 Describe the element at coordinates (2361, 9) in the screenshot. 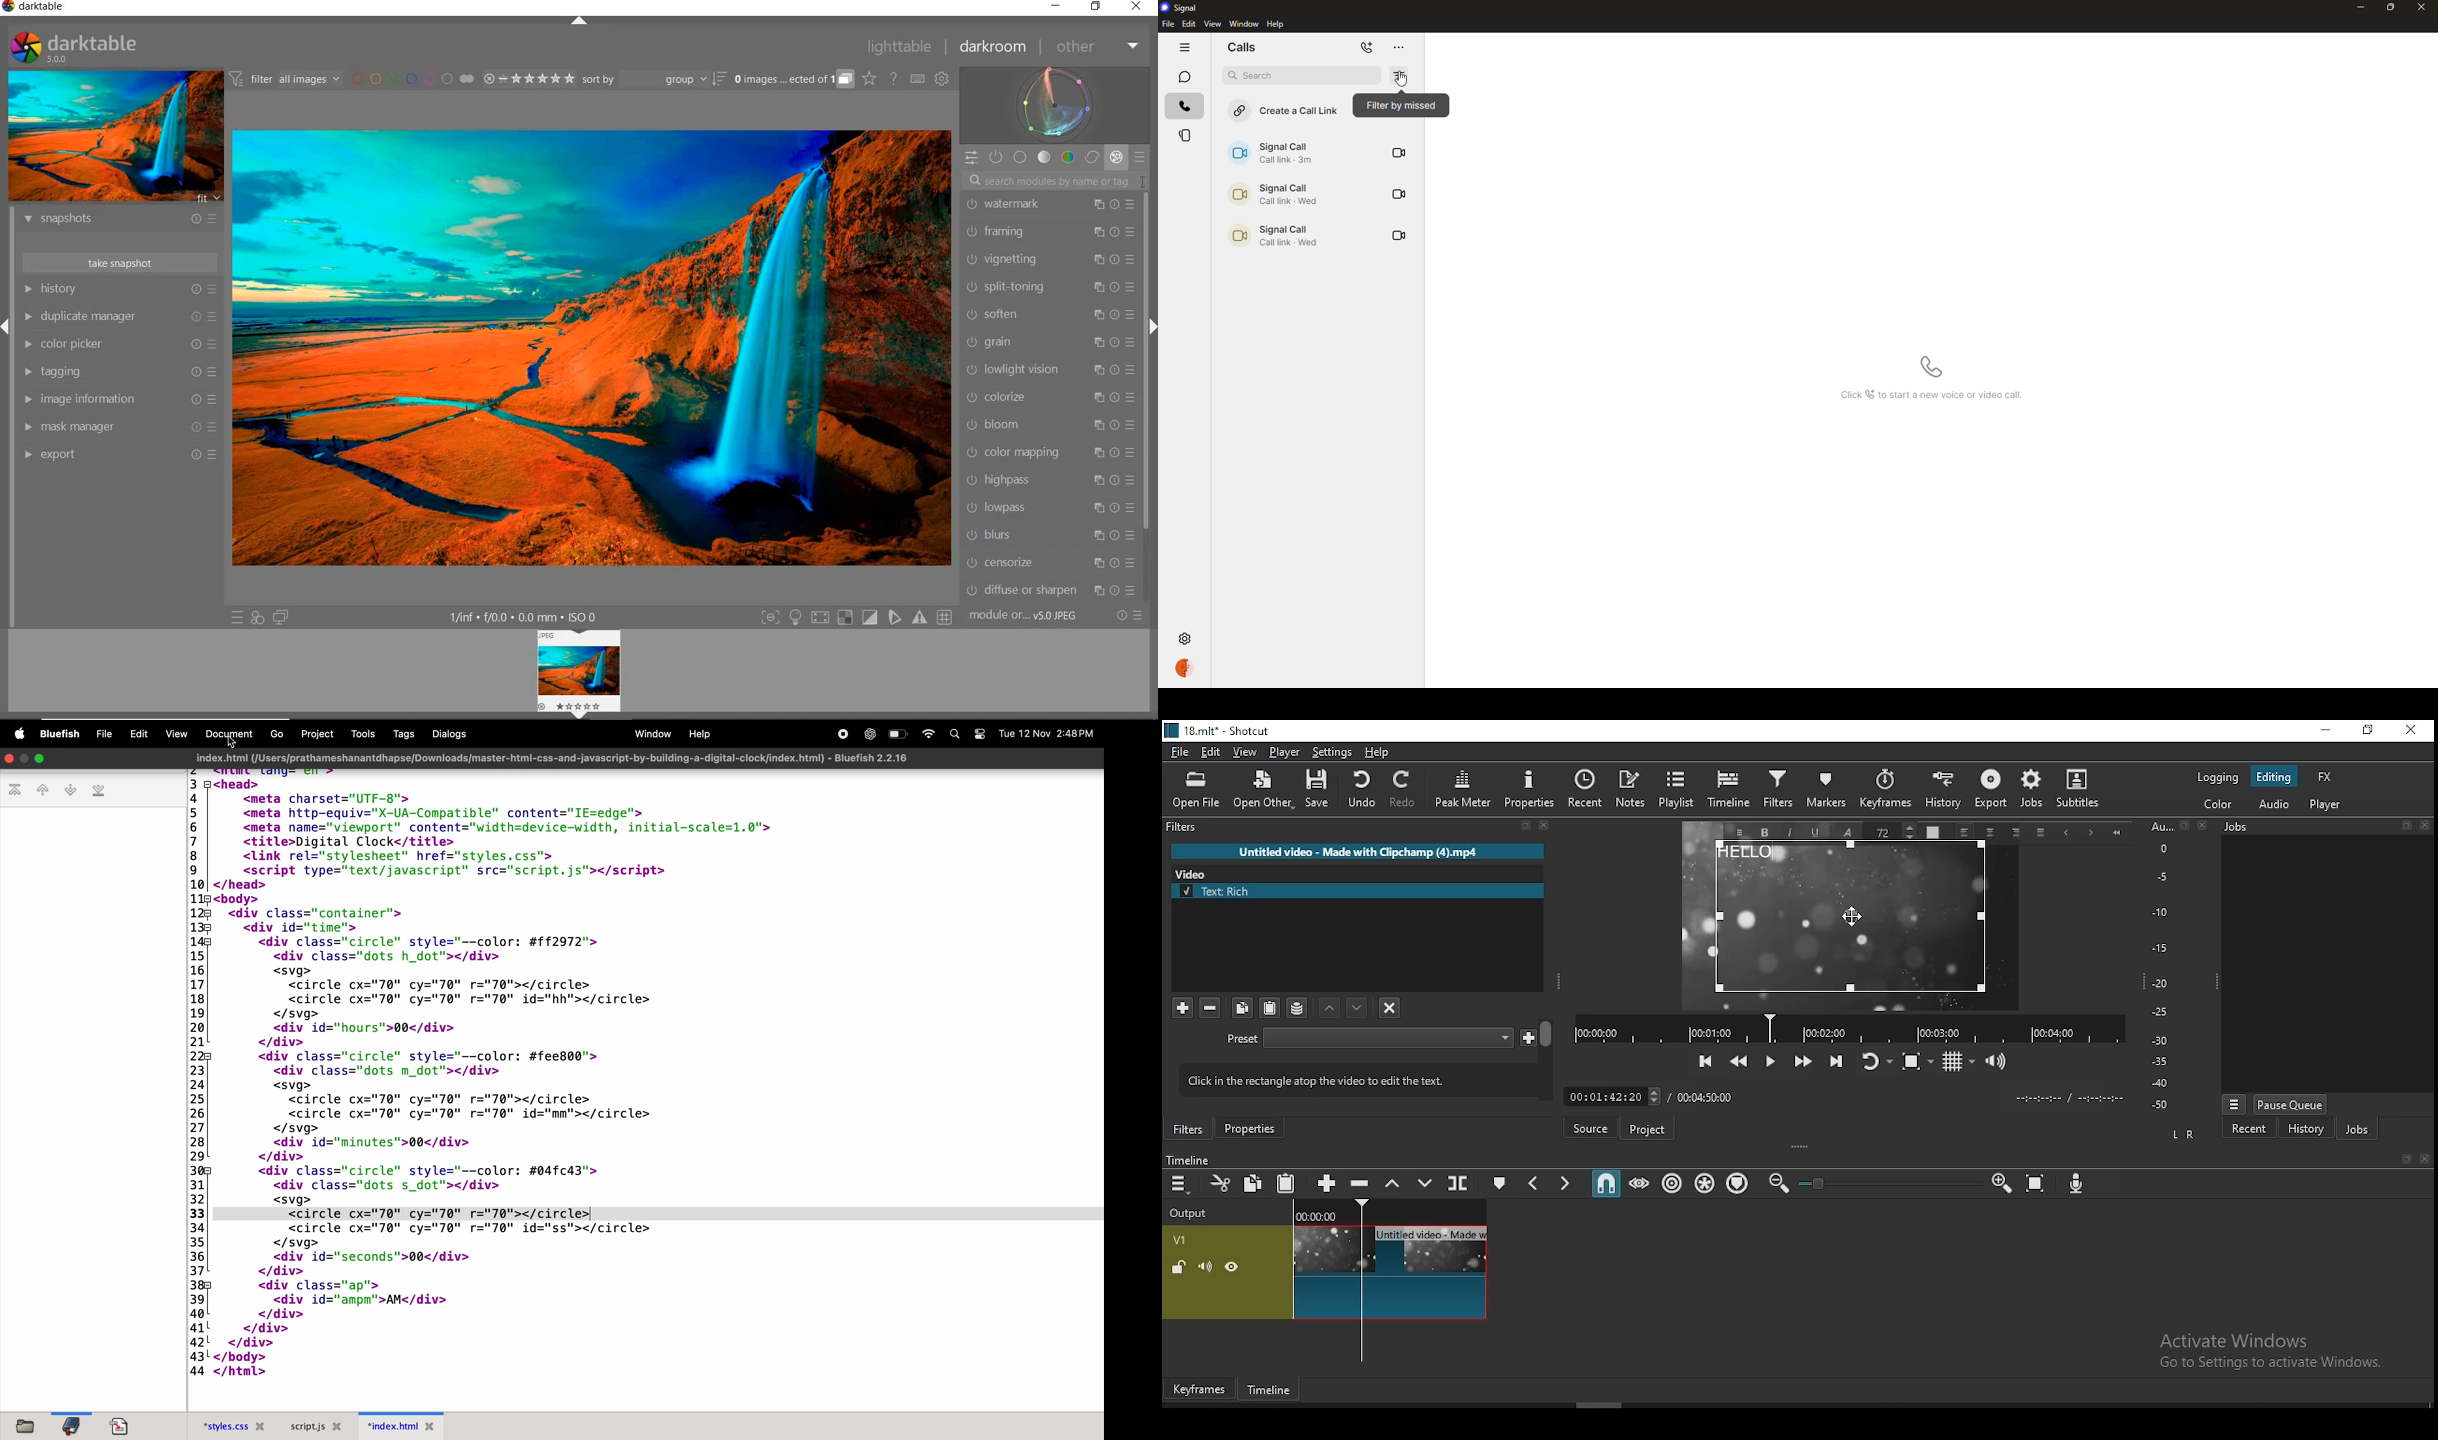

I see `minimize` at that location.